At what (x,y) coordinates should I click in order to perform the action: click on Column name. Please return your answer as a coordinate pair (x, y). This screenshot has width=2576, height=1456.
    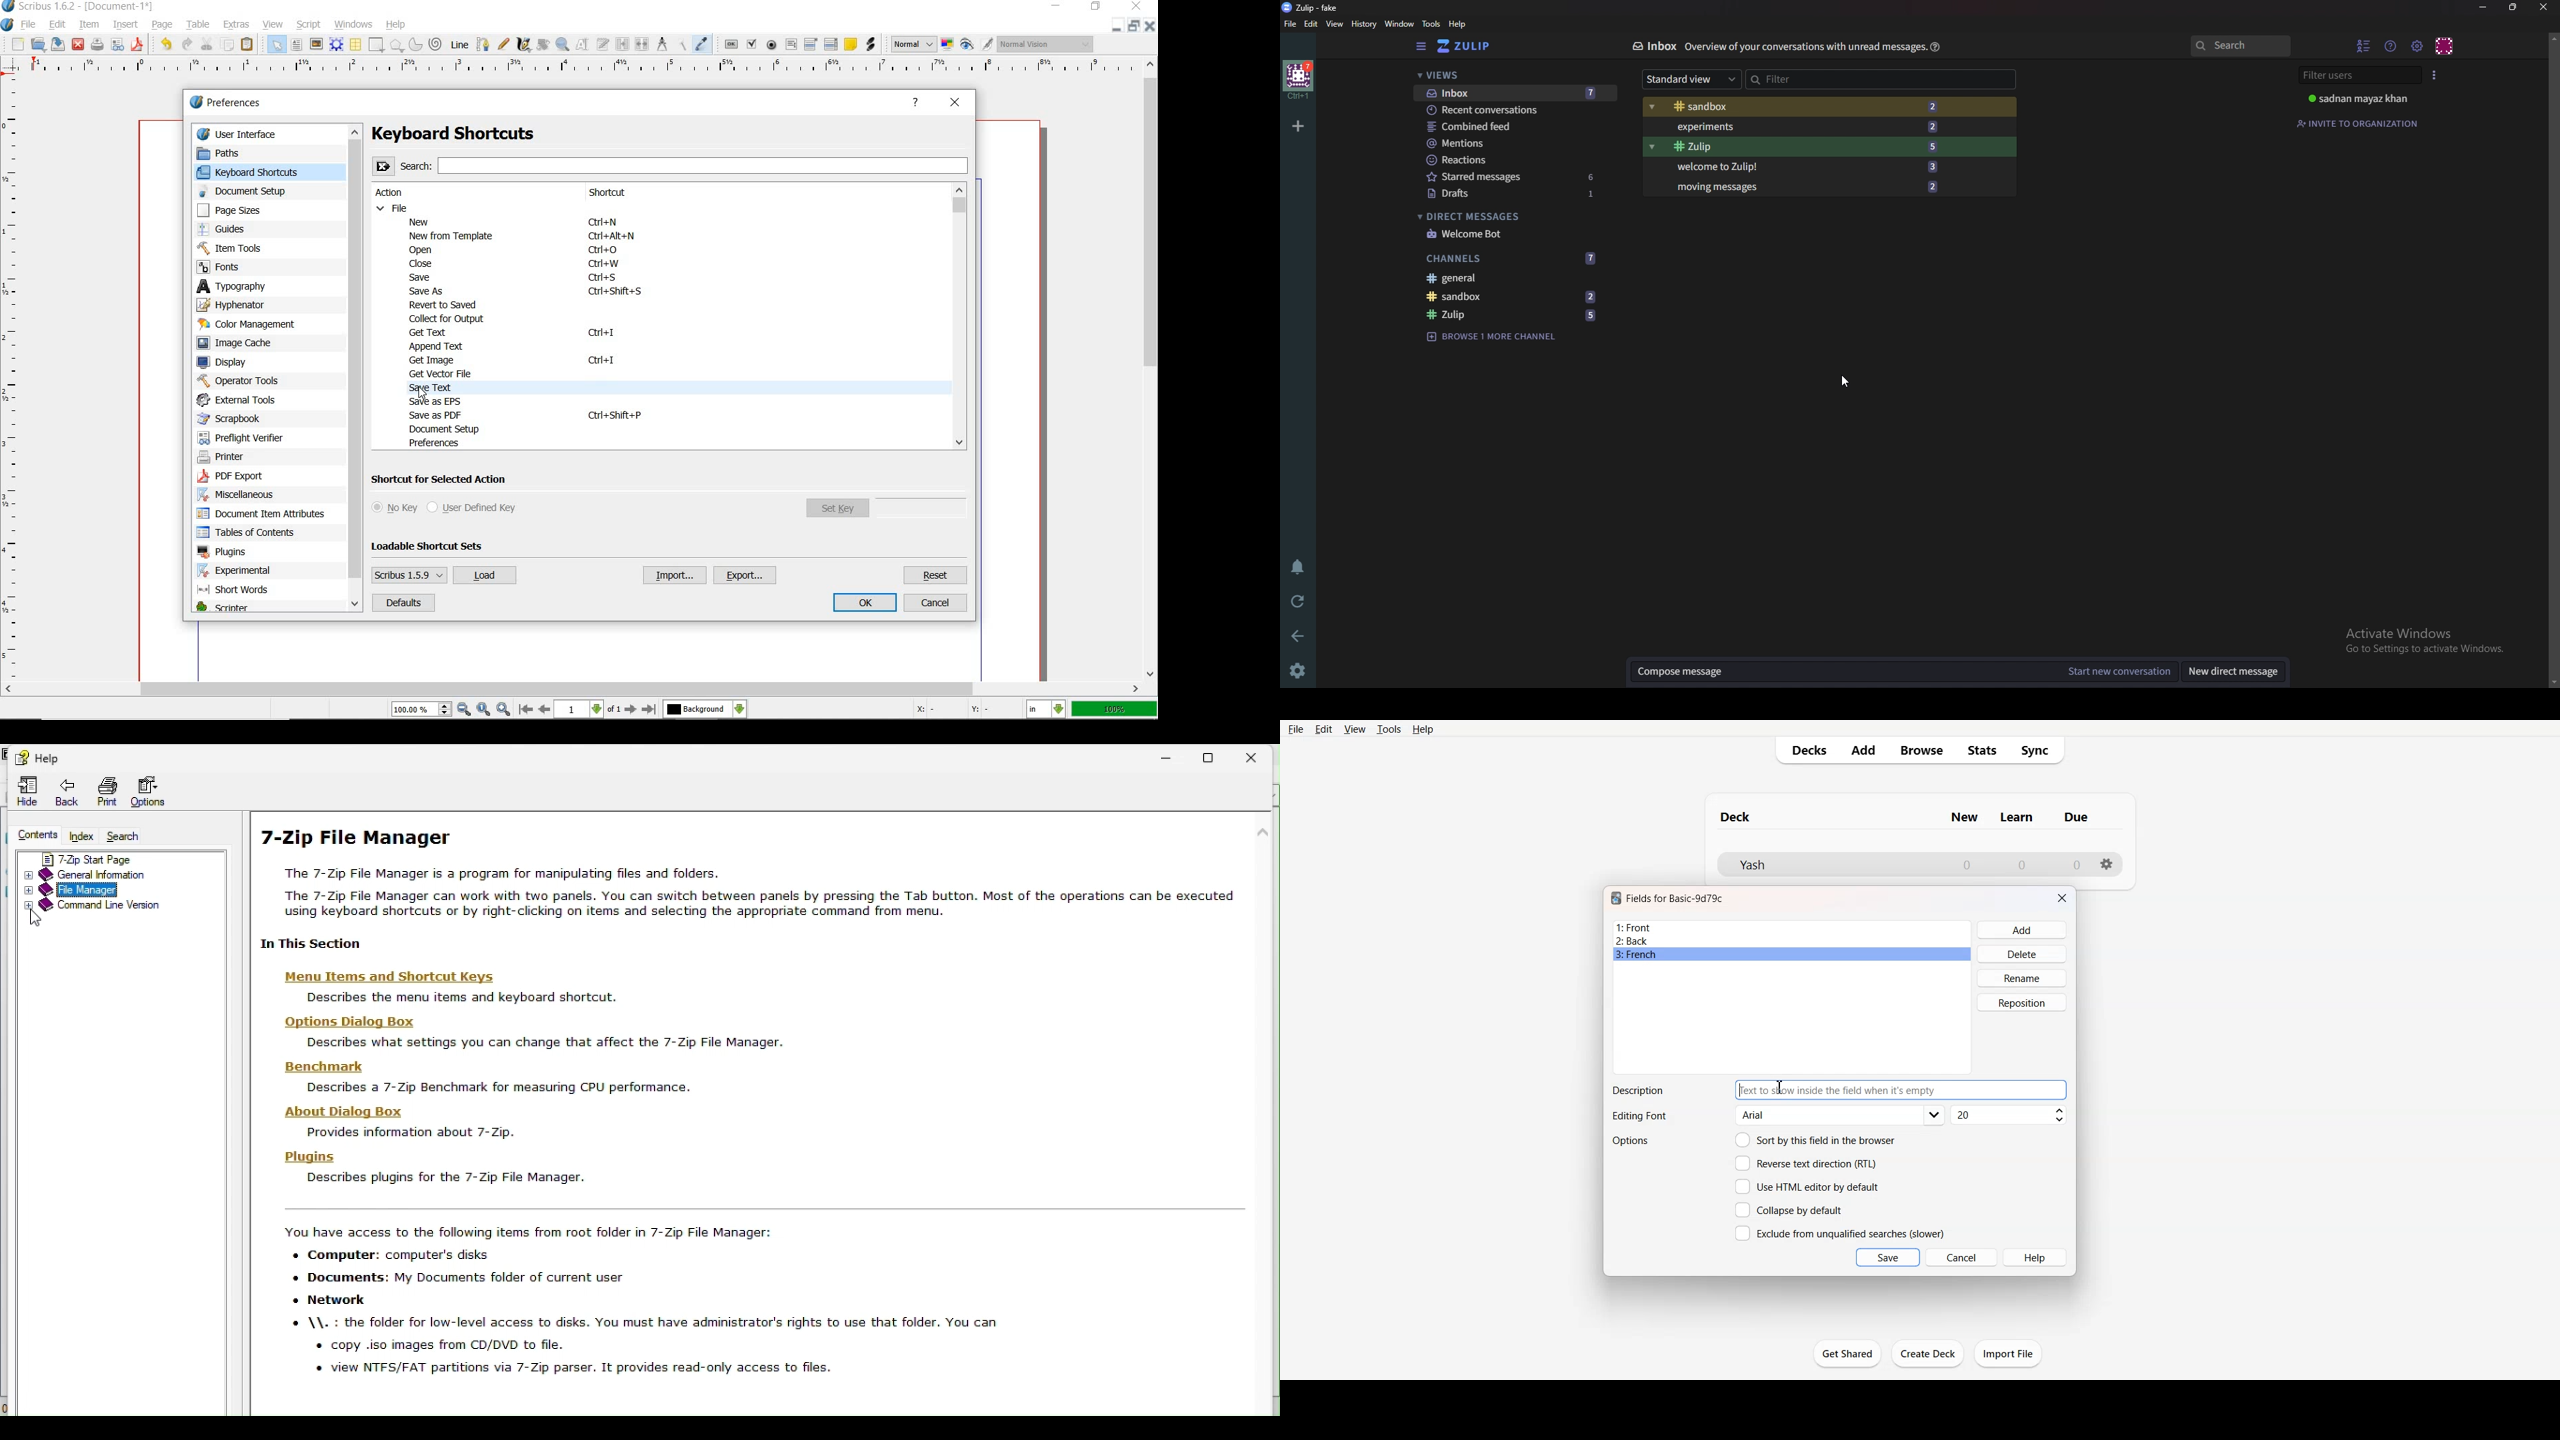
    Looking at the image, I should click on (1964, 817).